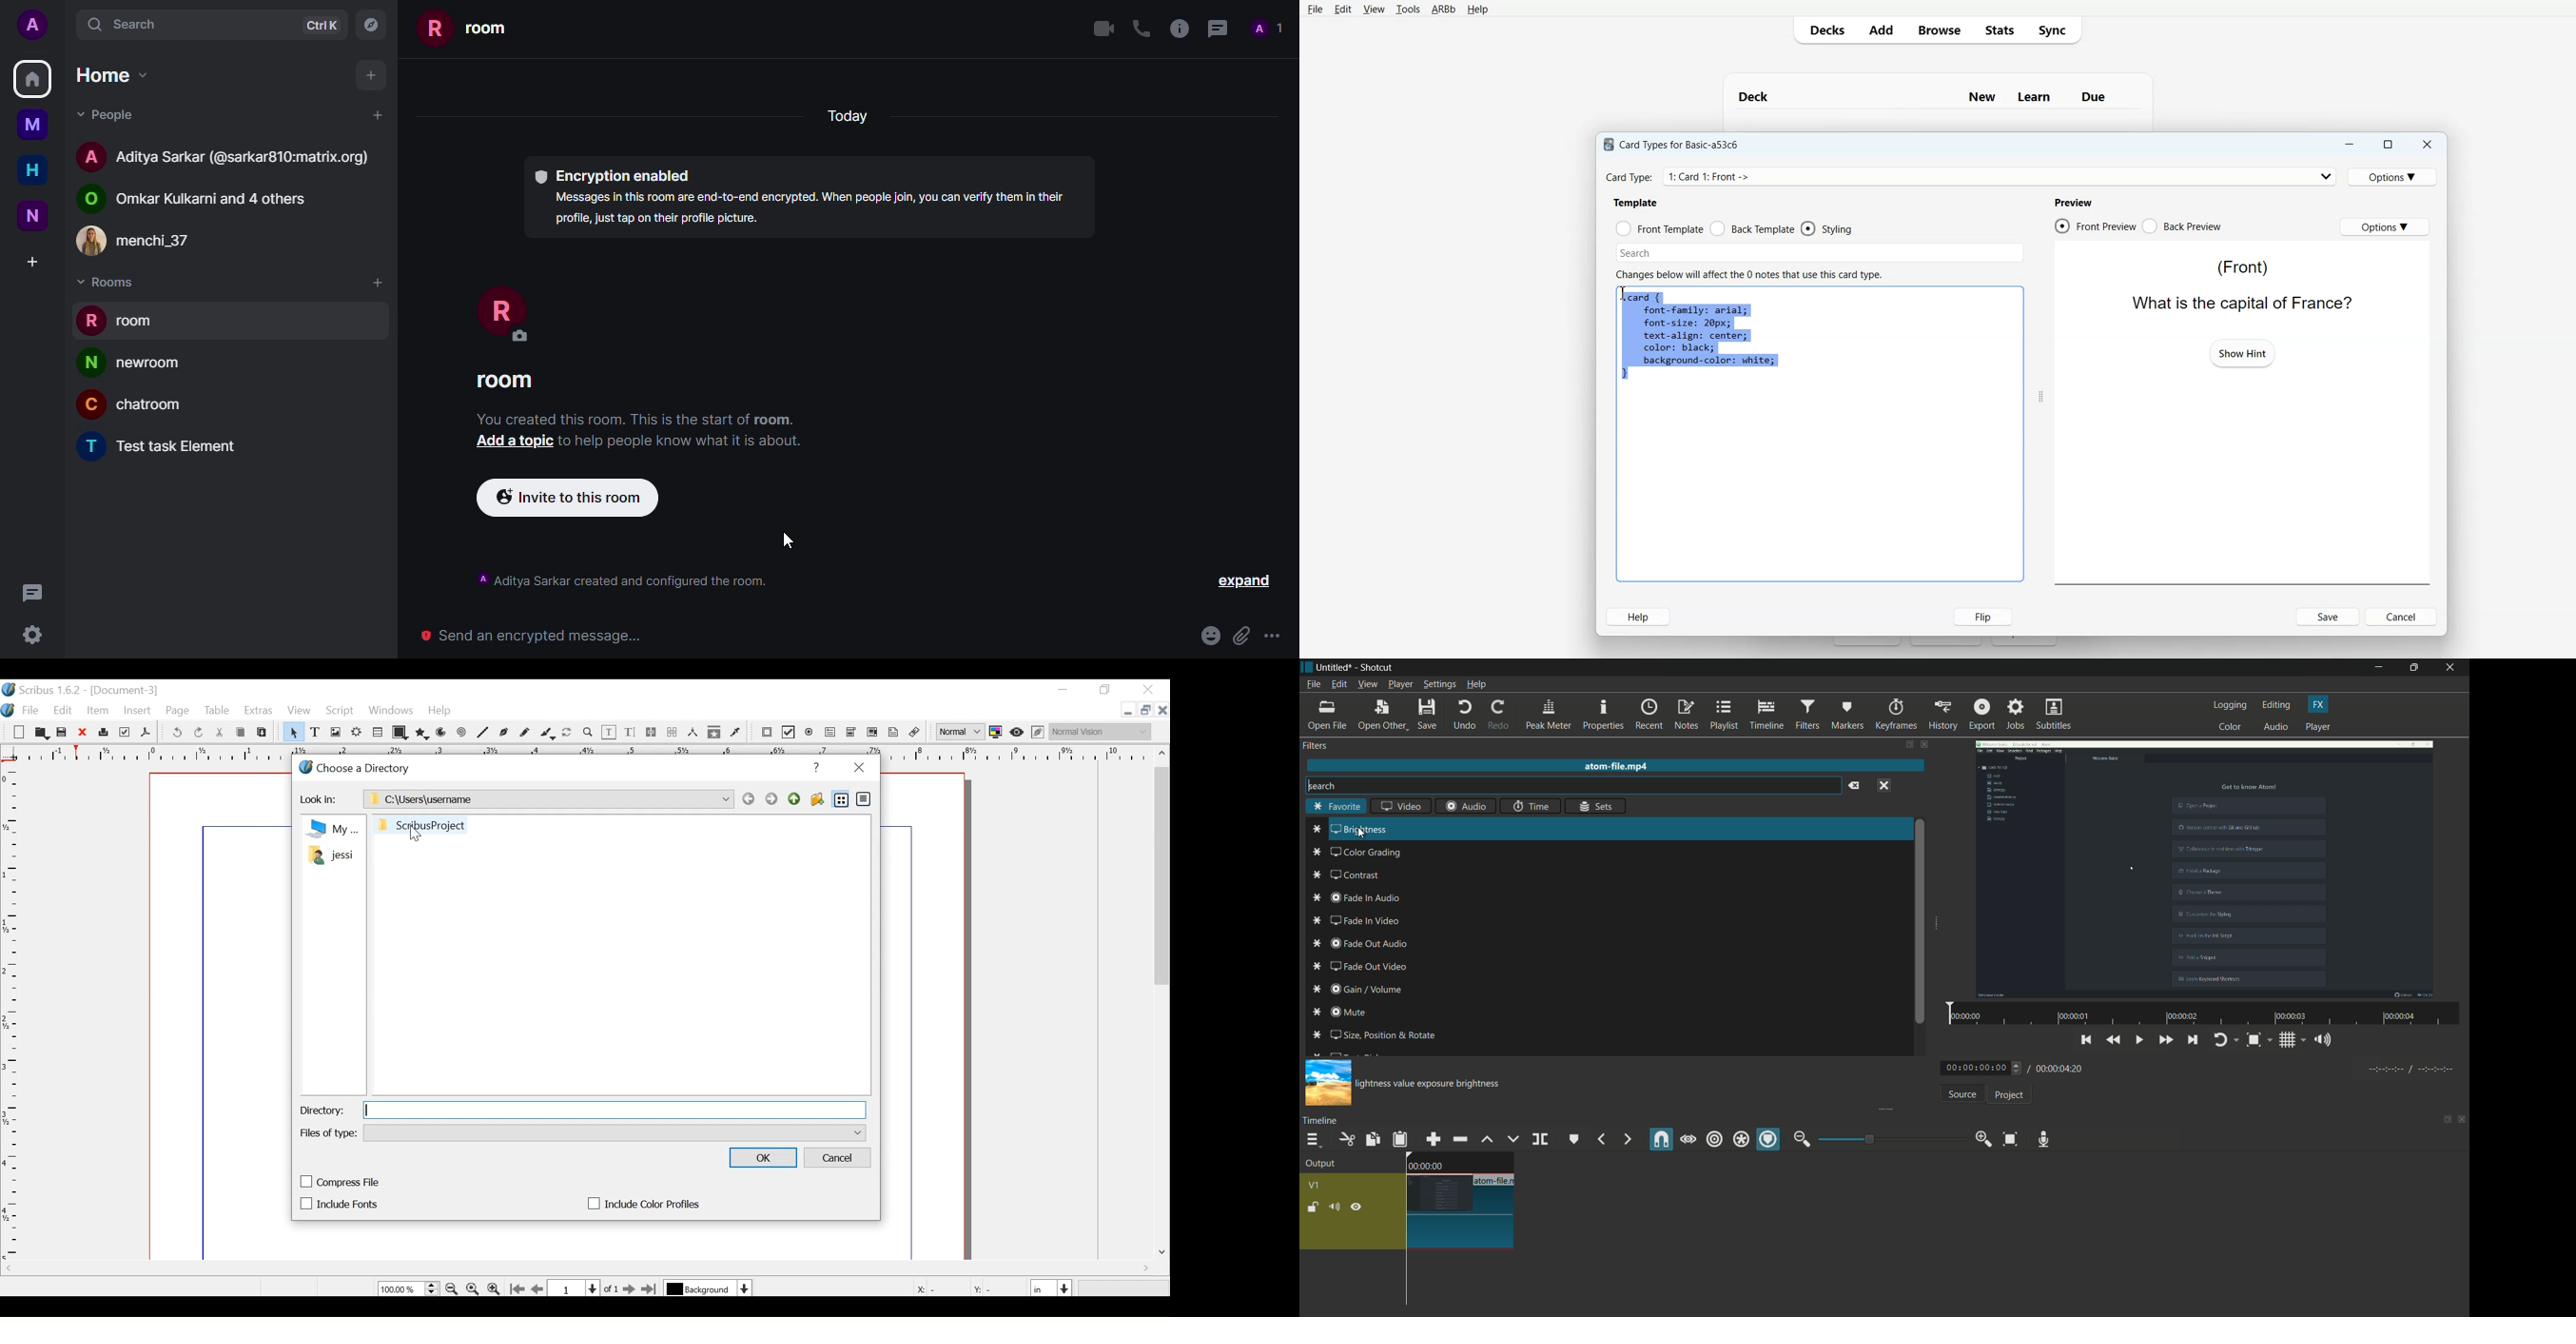 The height and width of the screenshot is (1344, 2576). Describe the element at coordinates (1442, 10) in the screenshot. I see `ARBb` at that location.